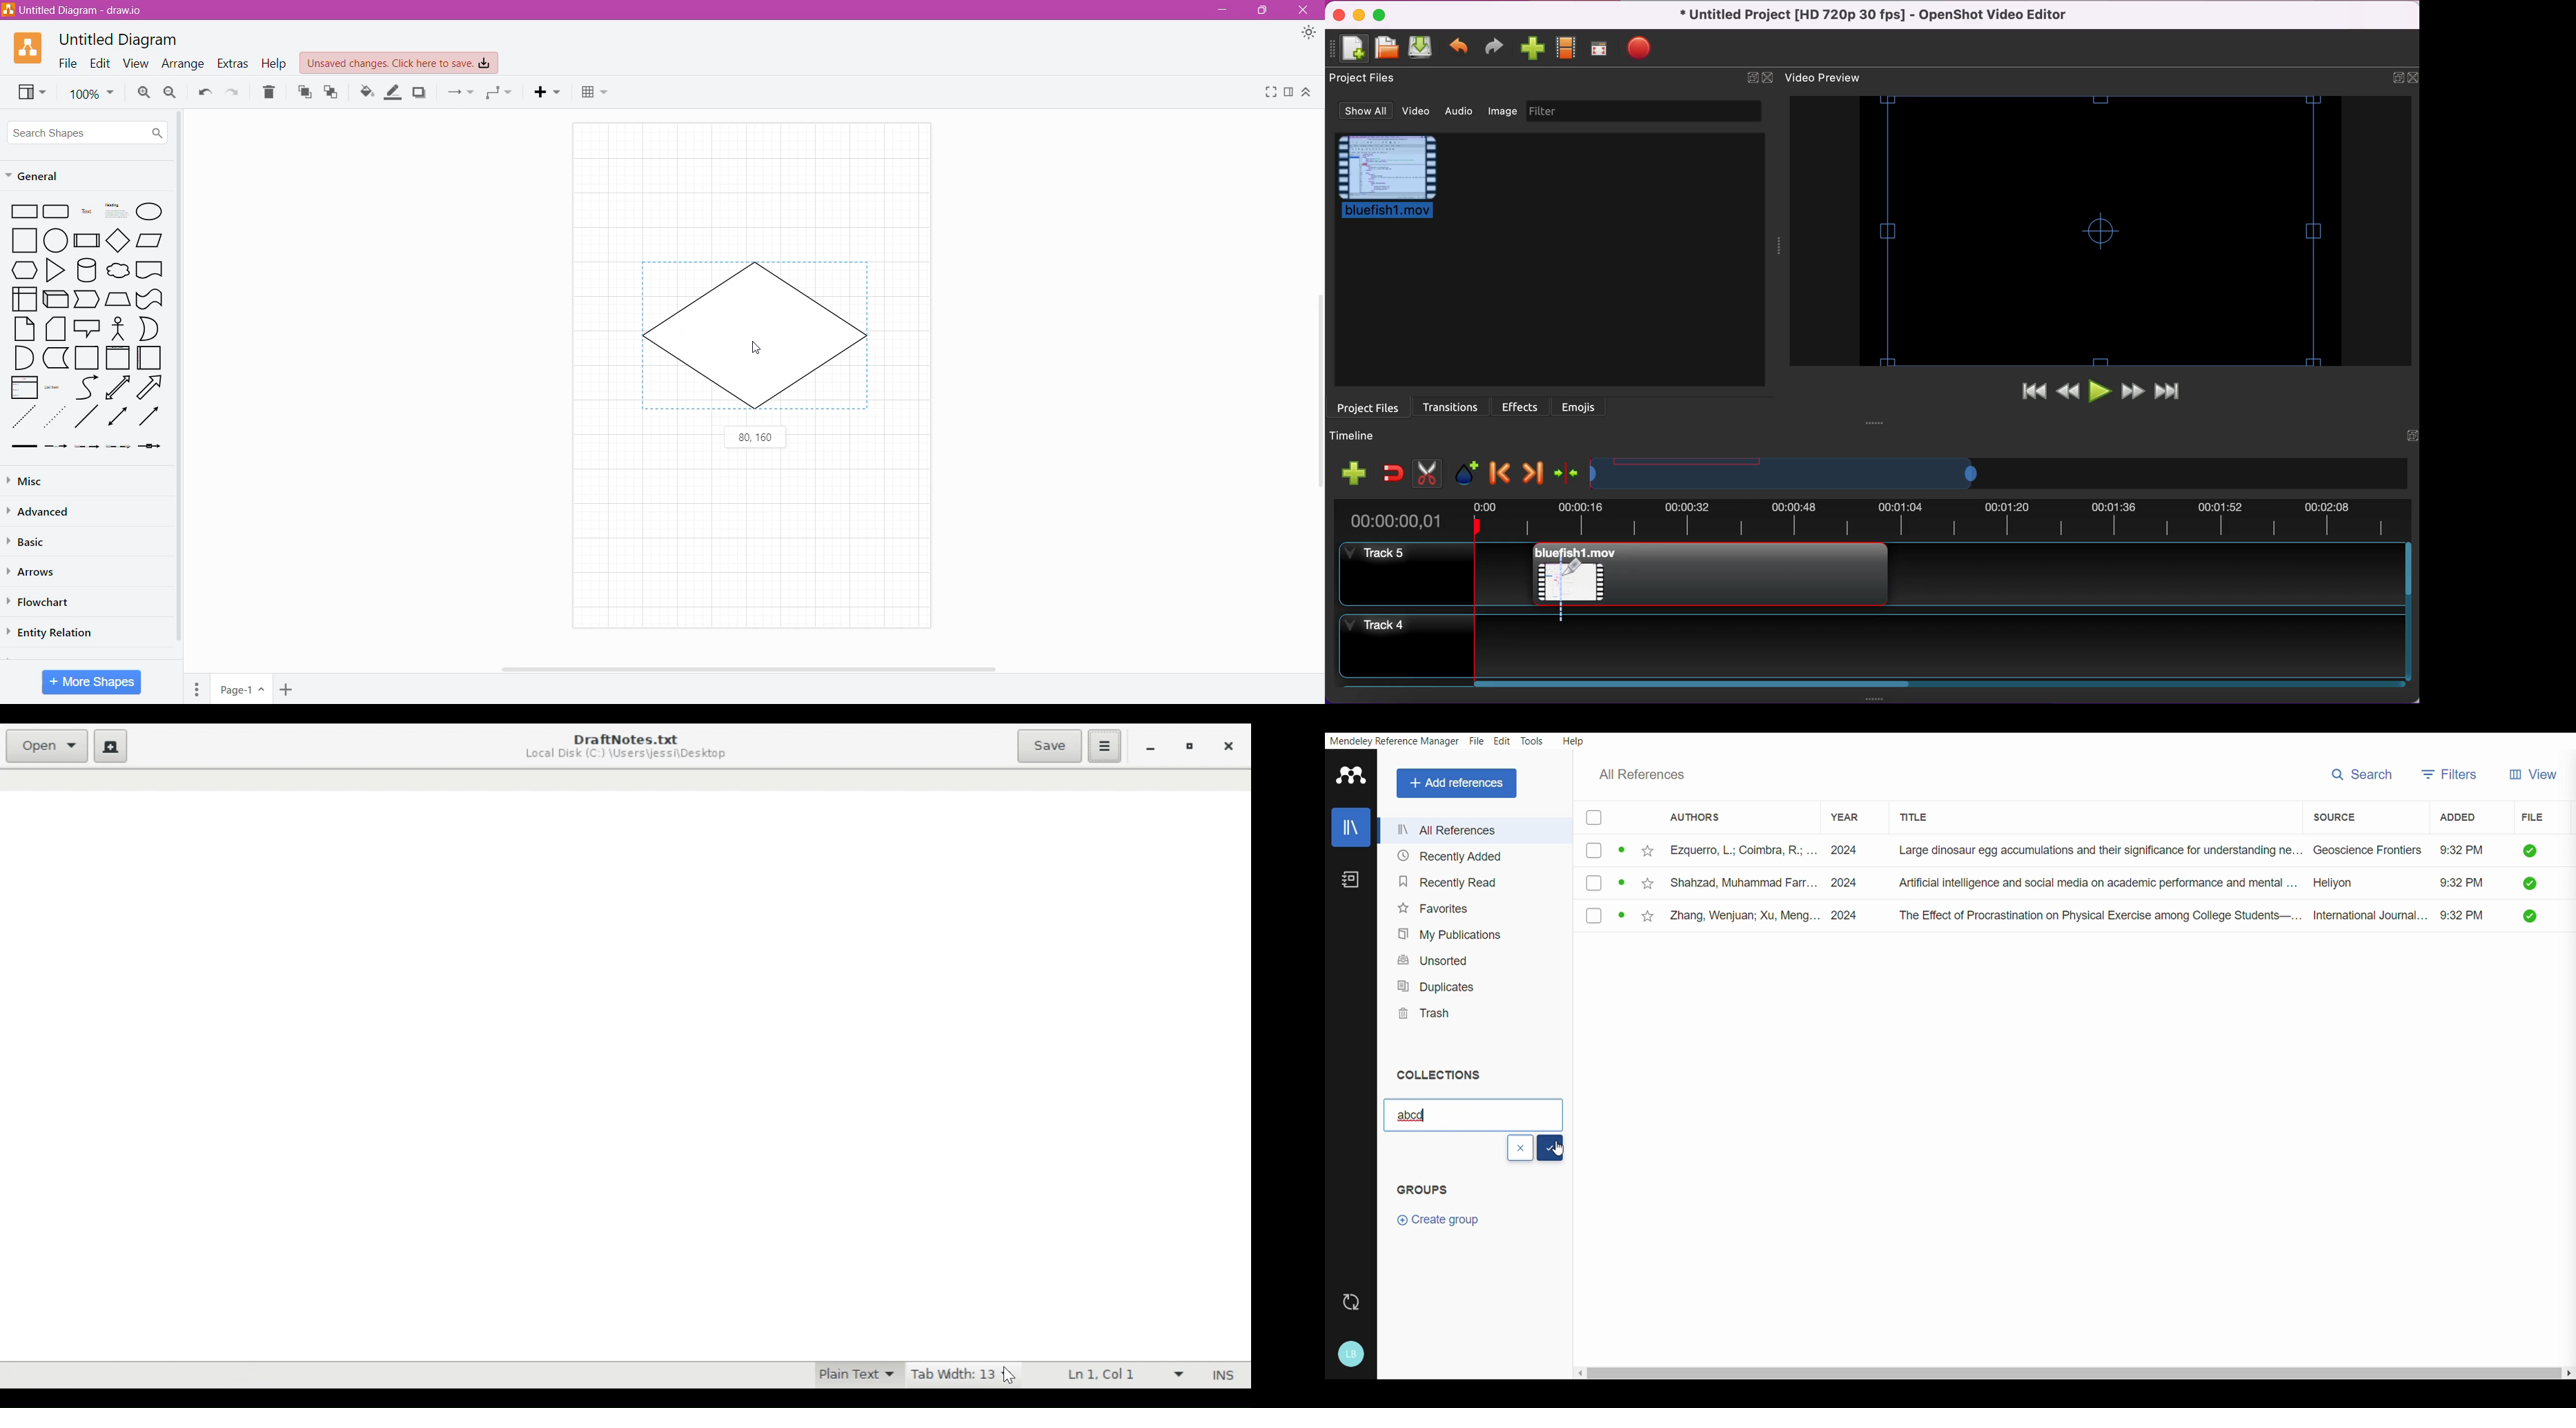 The image size is (2576, 1428). What do you see at coordinates (57, 447) in the screenshot?
I see `Connector with Label` at bounding box center [57, 447].